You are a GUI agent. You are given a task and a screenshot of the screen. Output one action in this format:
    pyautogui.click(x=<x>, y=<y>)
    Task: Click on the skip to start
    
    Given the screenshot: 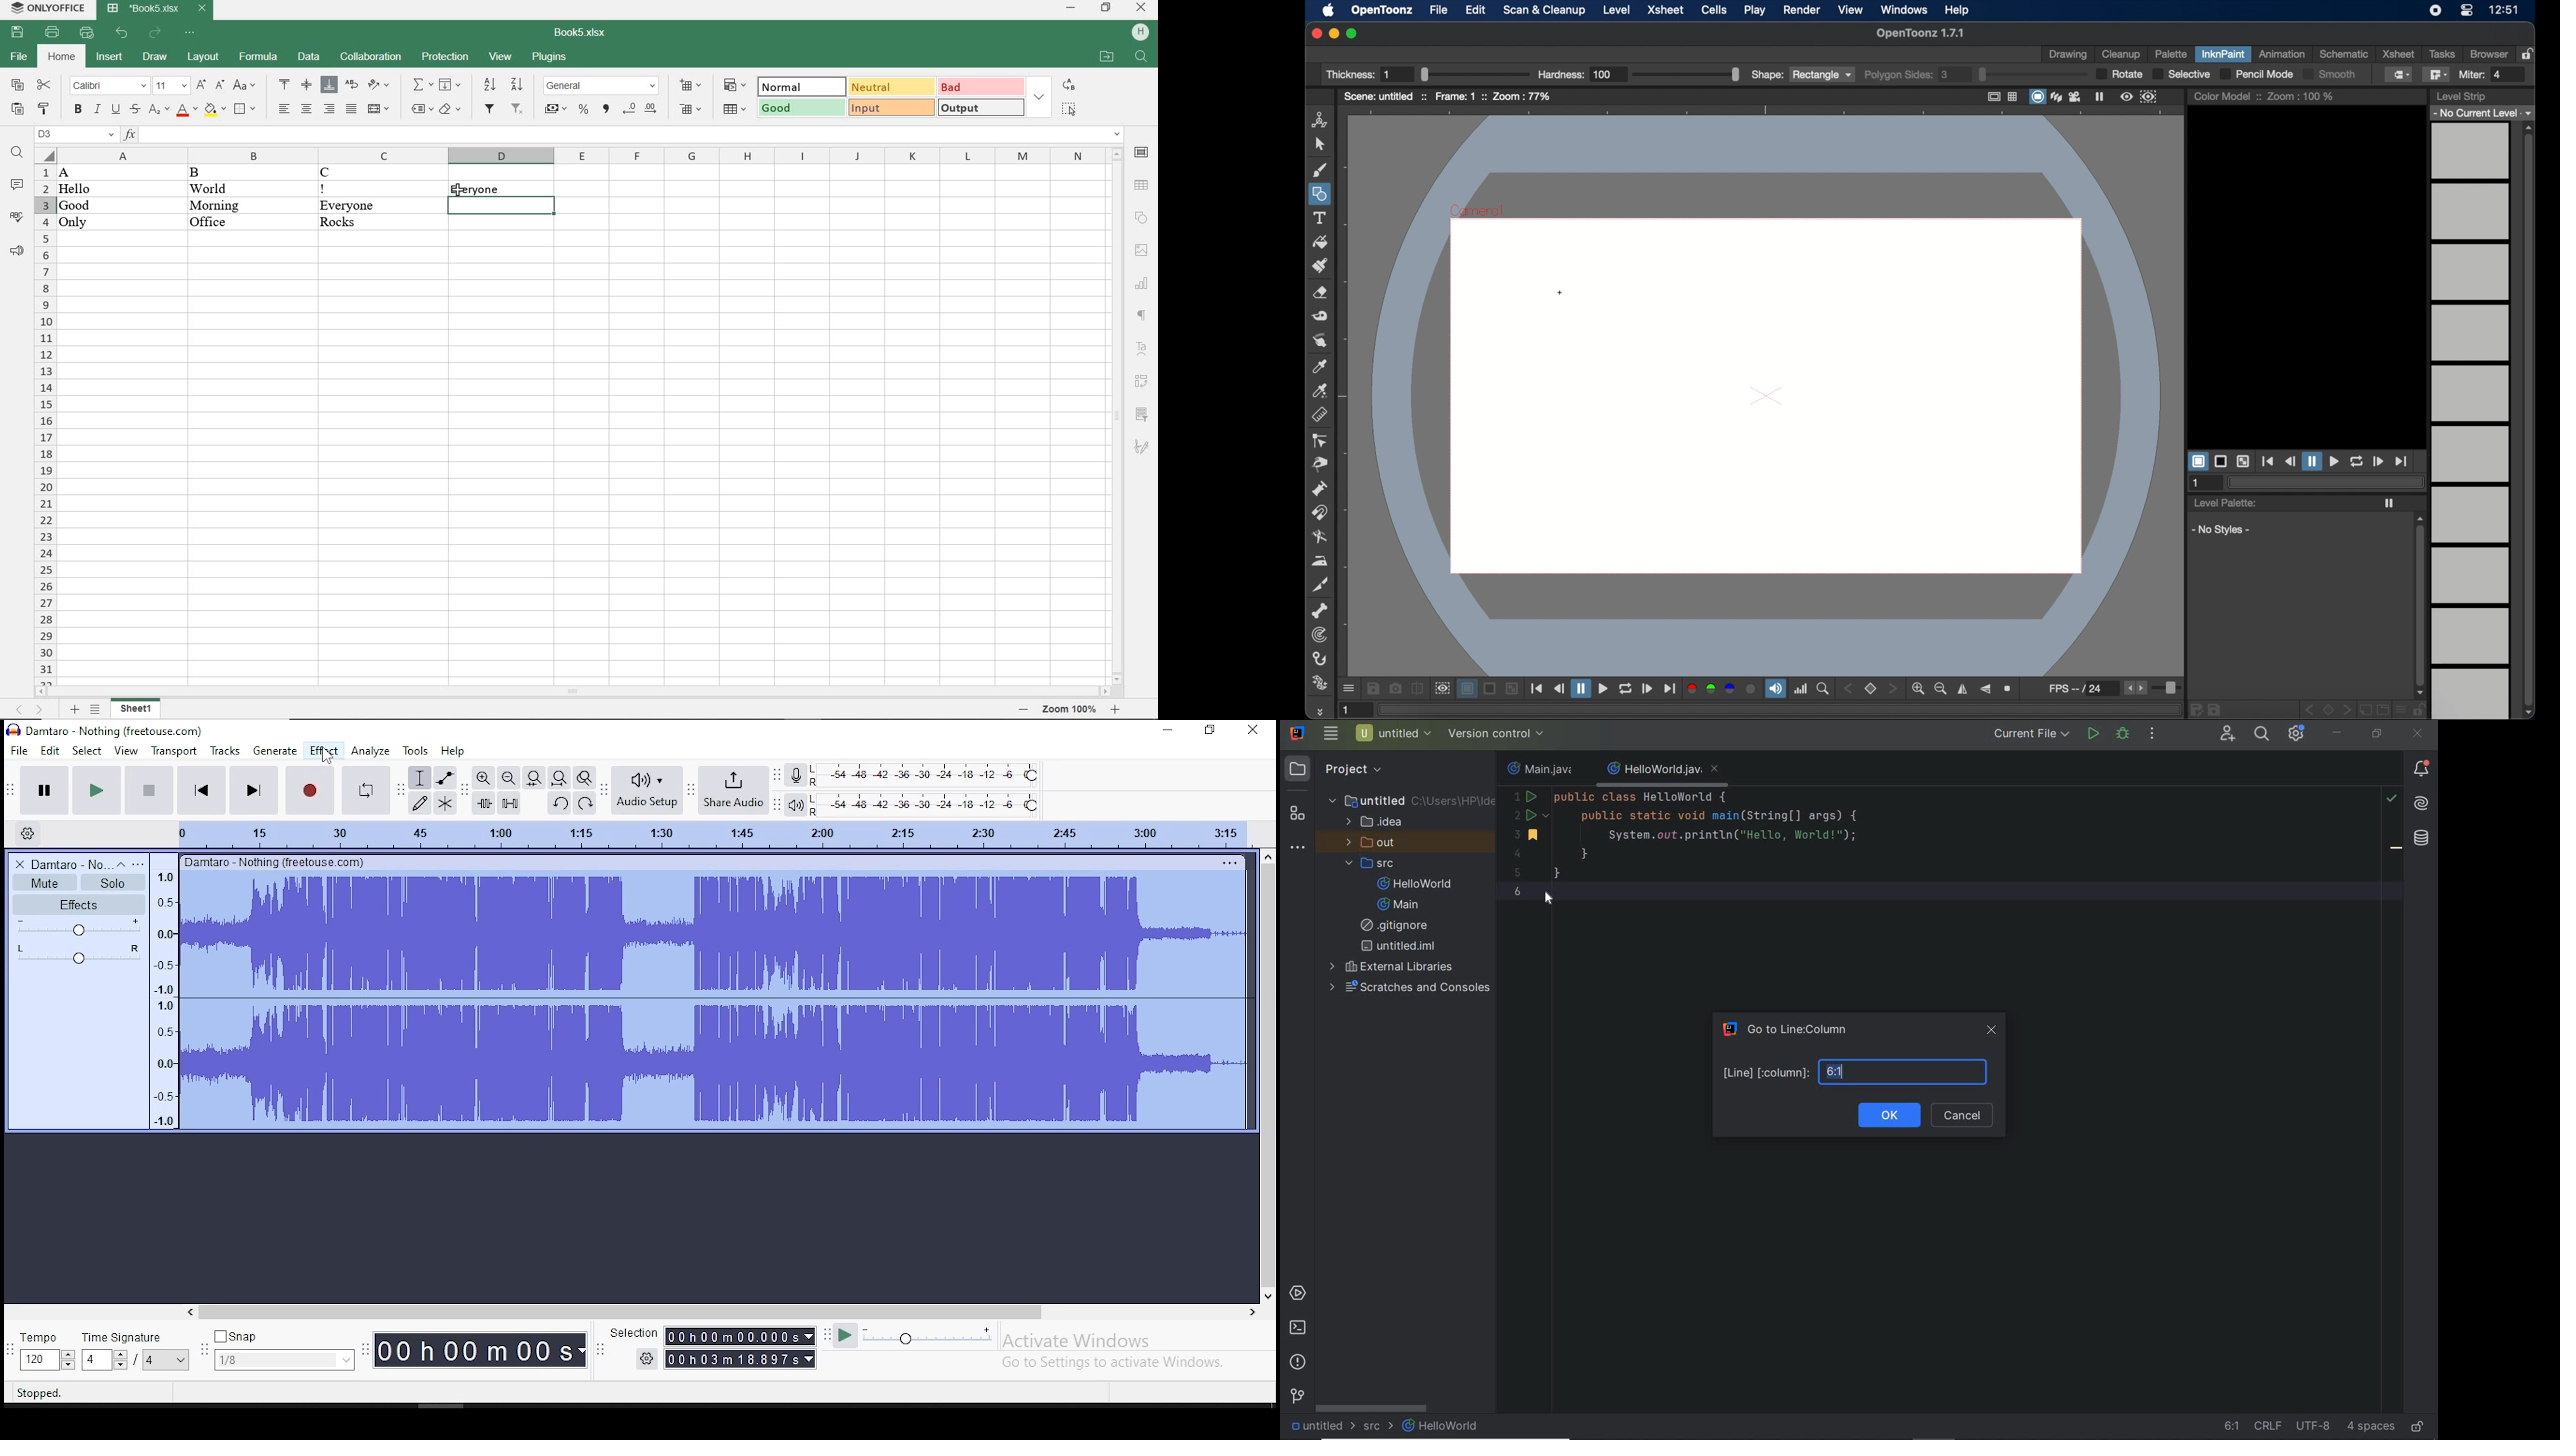 What is the action you would take?
    pyautogui.click(x=202, y=789)
    